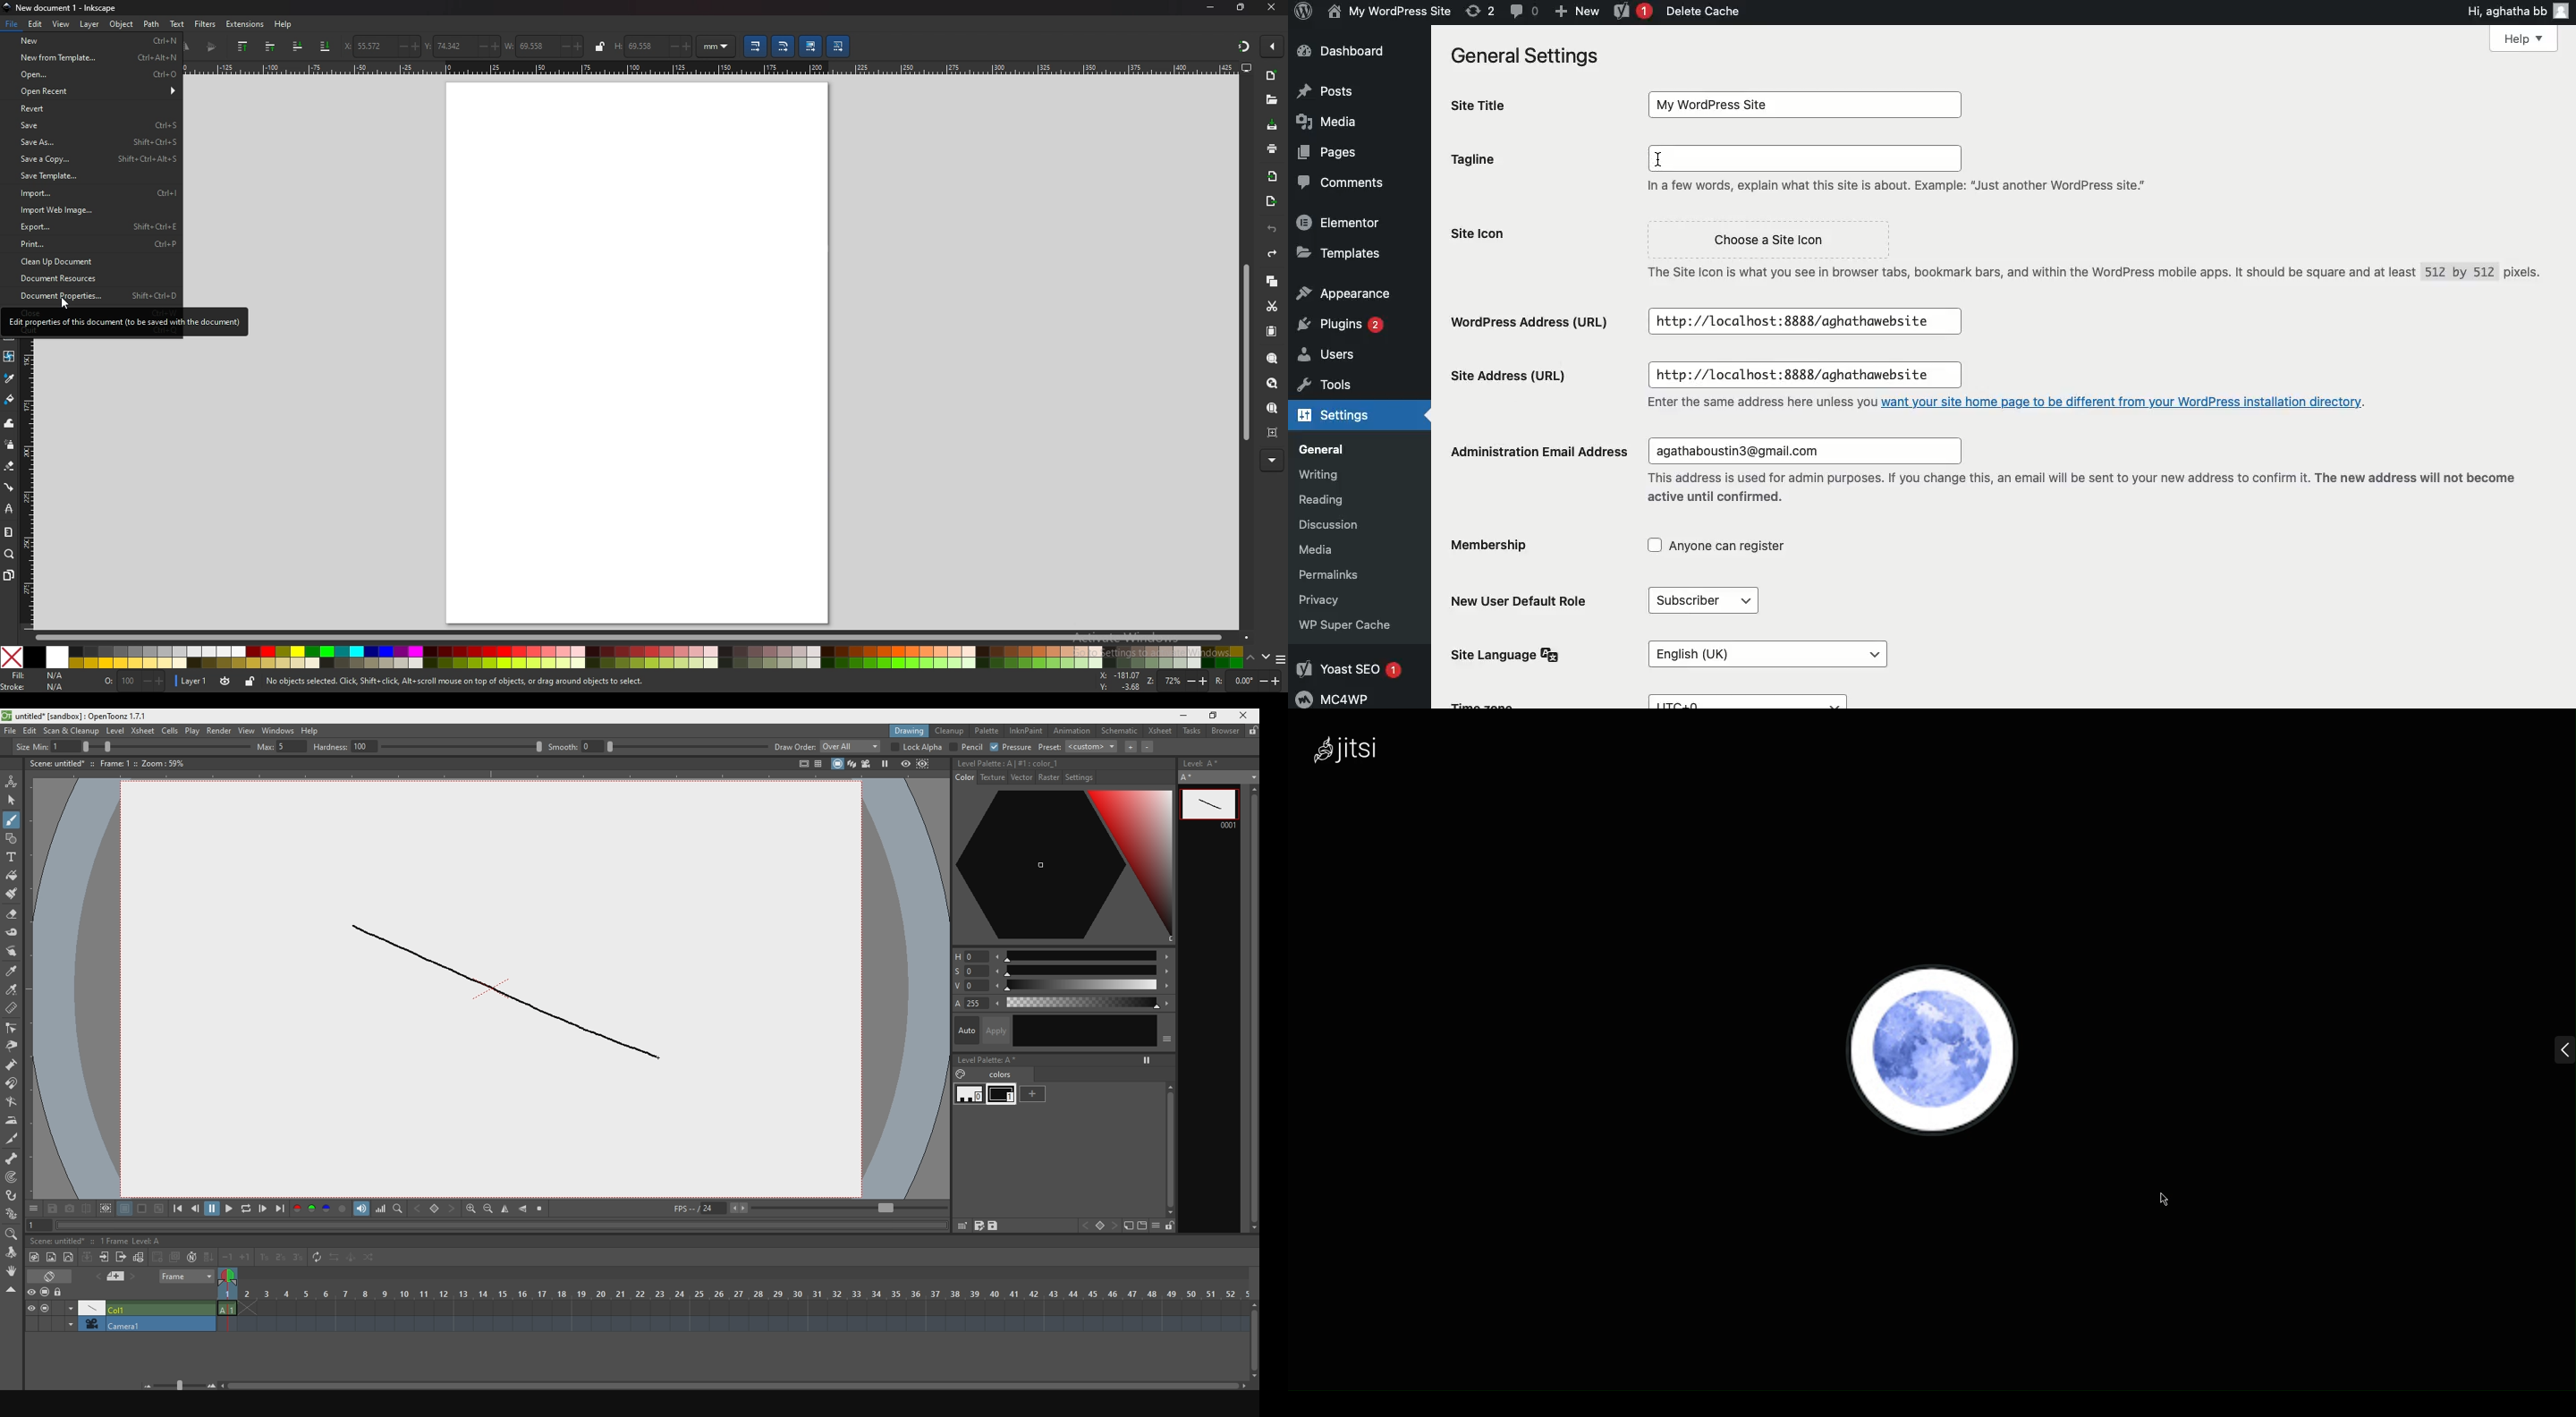 The height and width of the screenshot is (1428, 2576). Describe the element at coordinates (37, 676) in the screenshot. I see `fill` at that location.